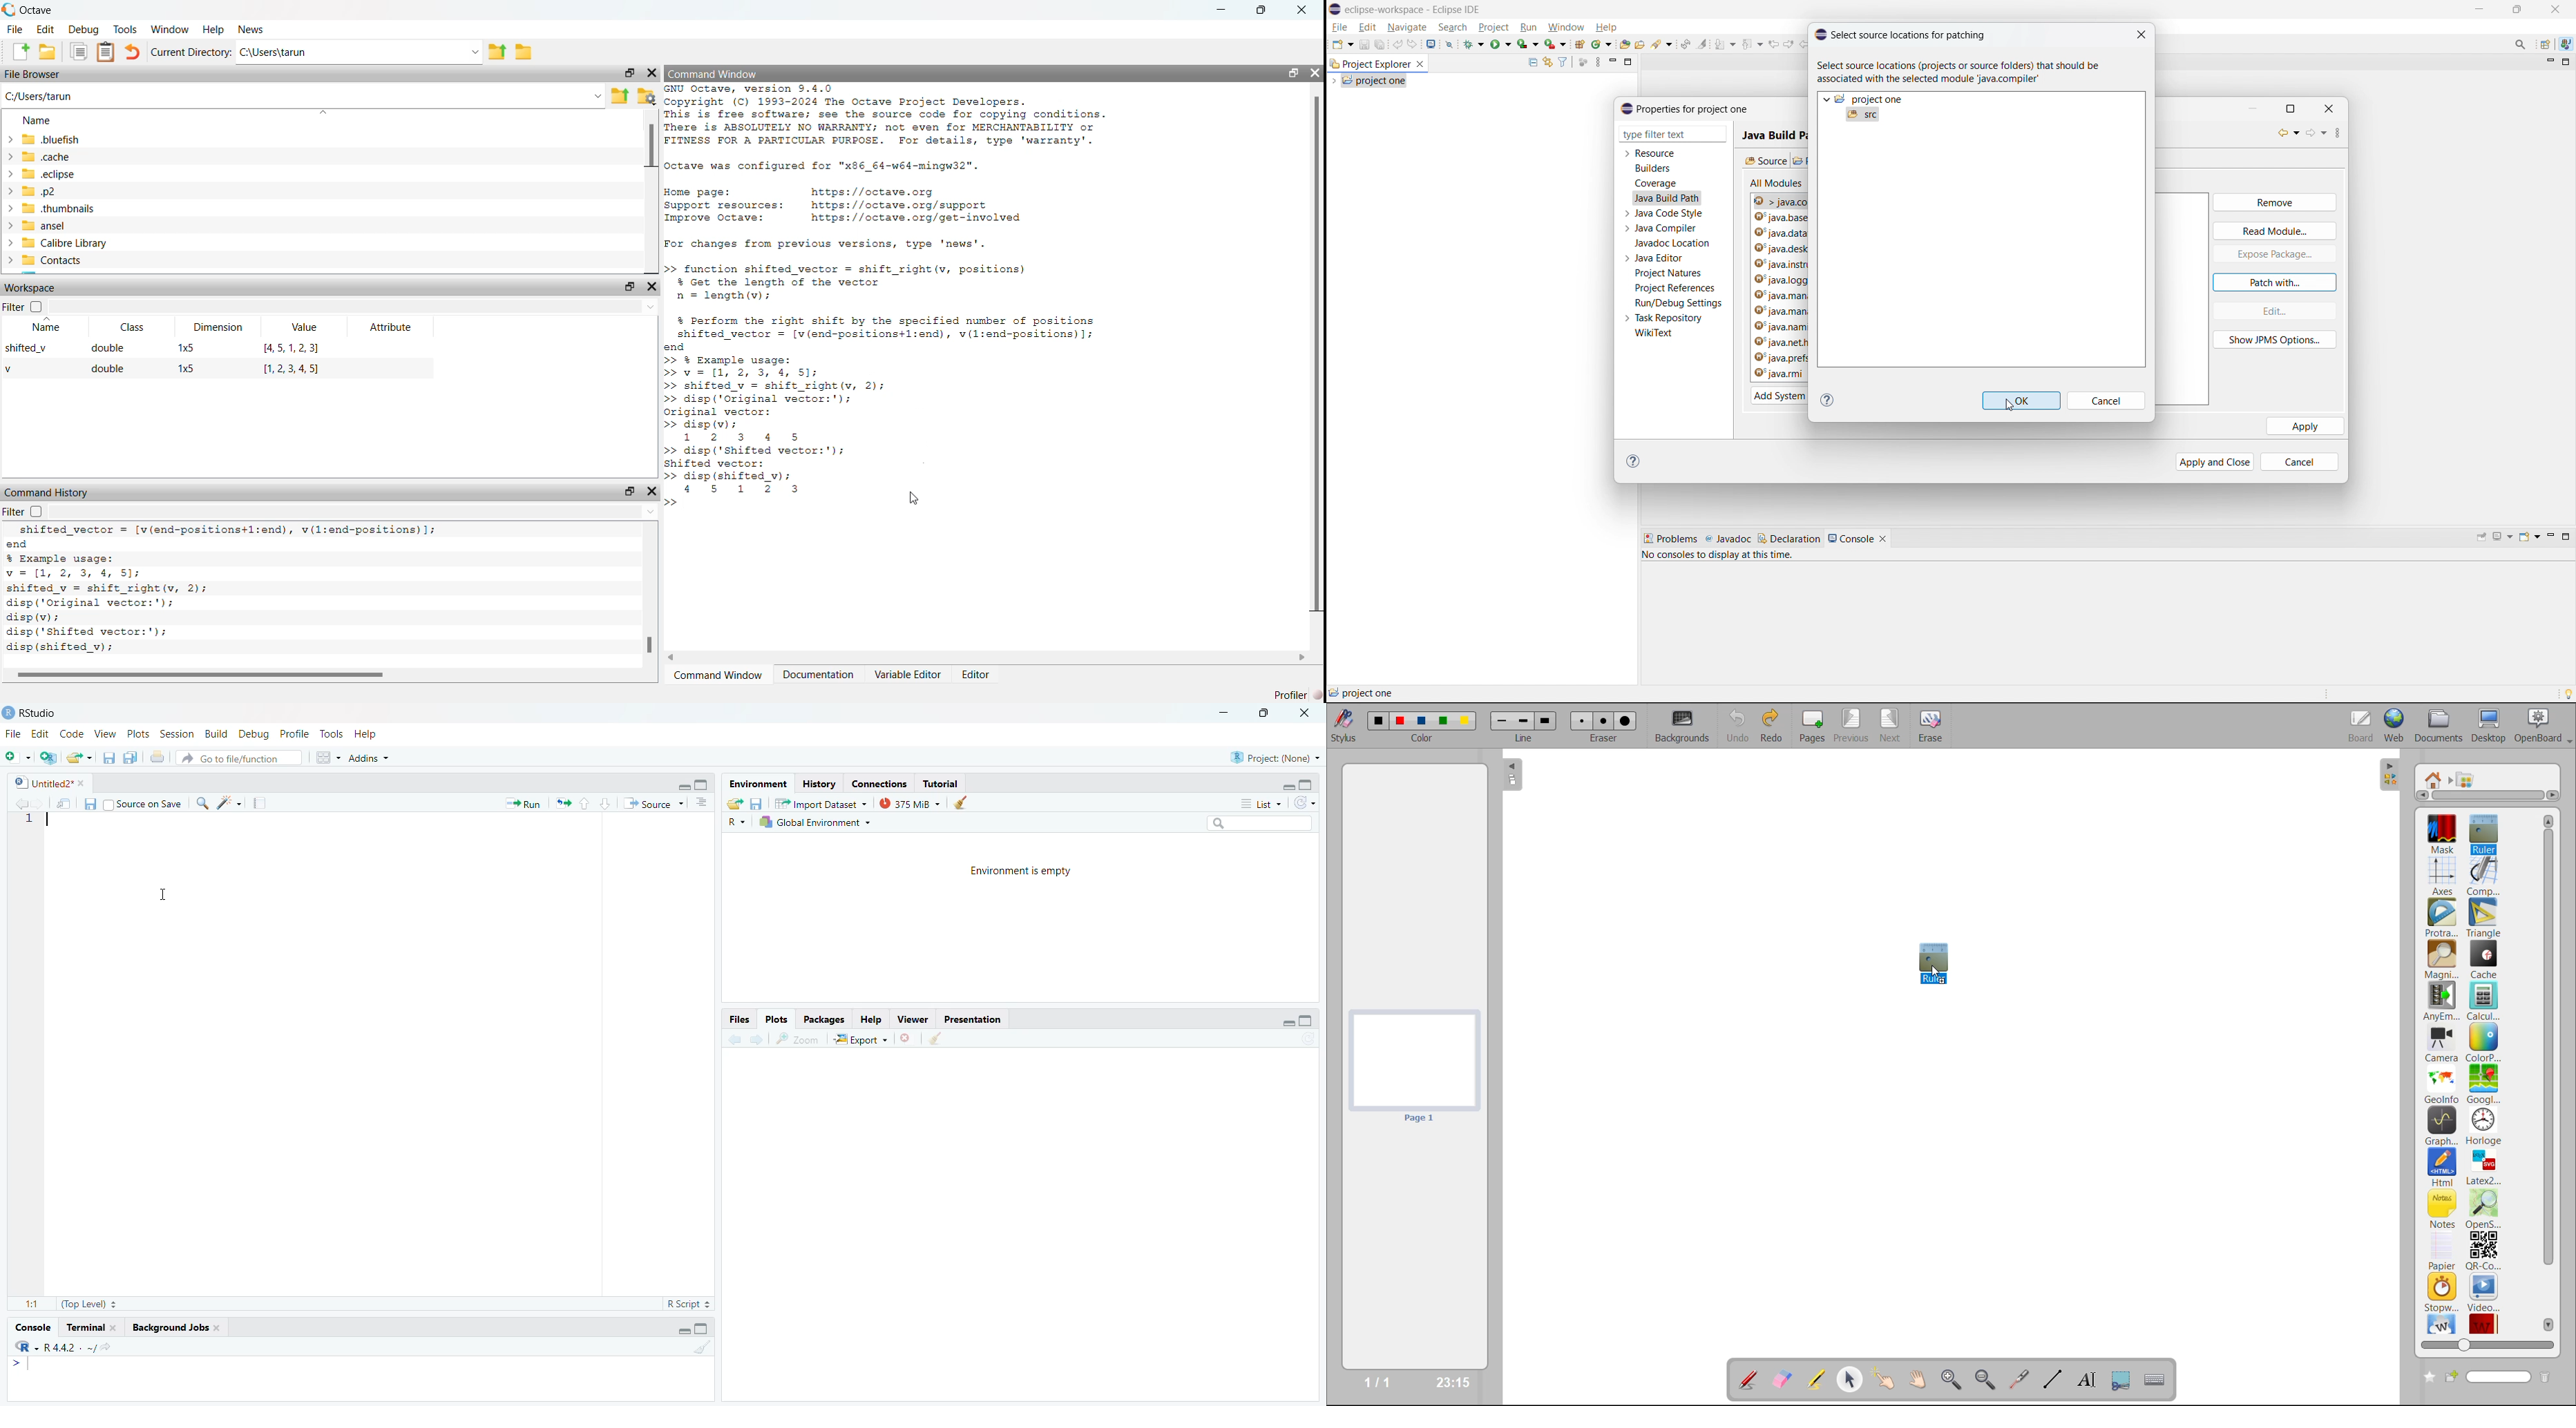 The image size is (2576, 1428). I want to click on  Profile, so click(294, 733).